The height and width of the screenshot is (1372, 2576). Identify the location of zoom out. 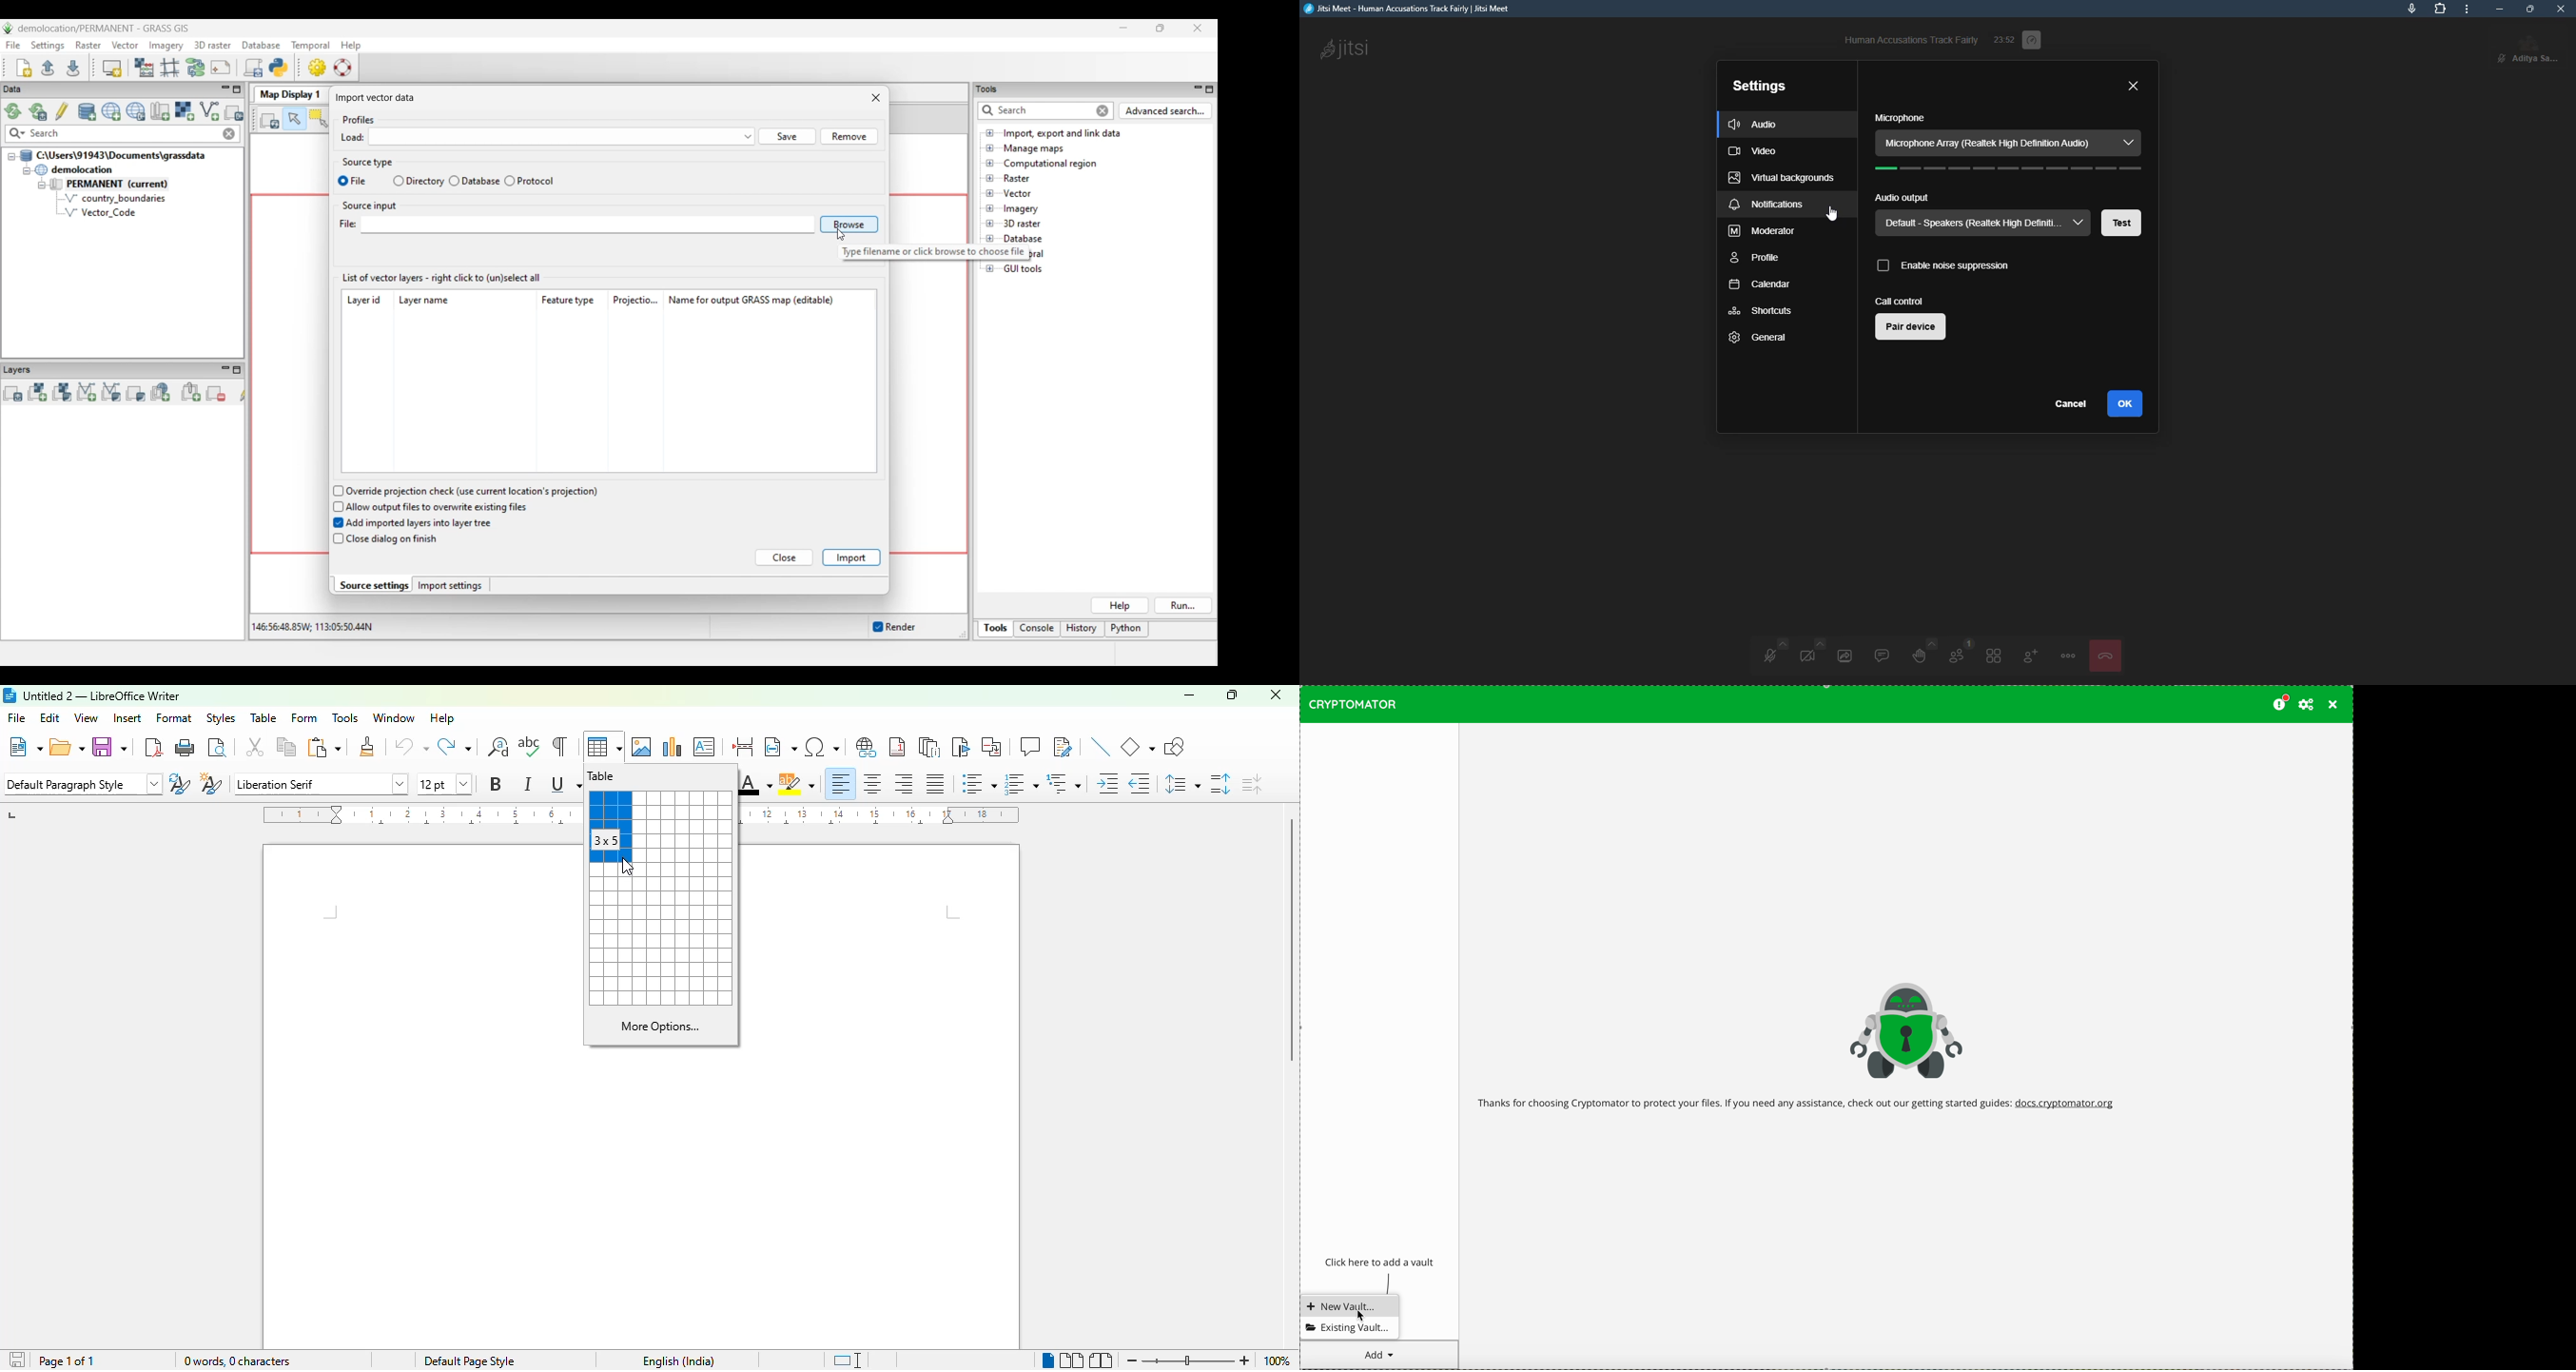
(1133, 1360).